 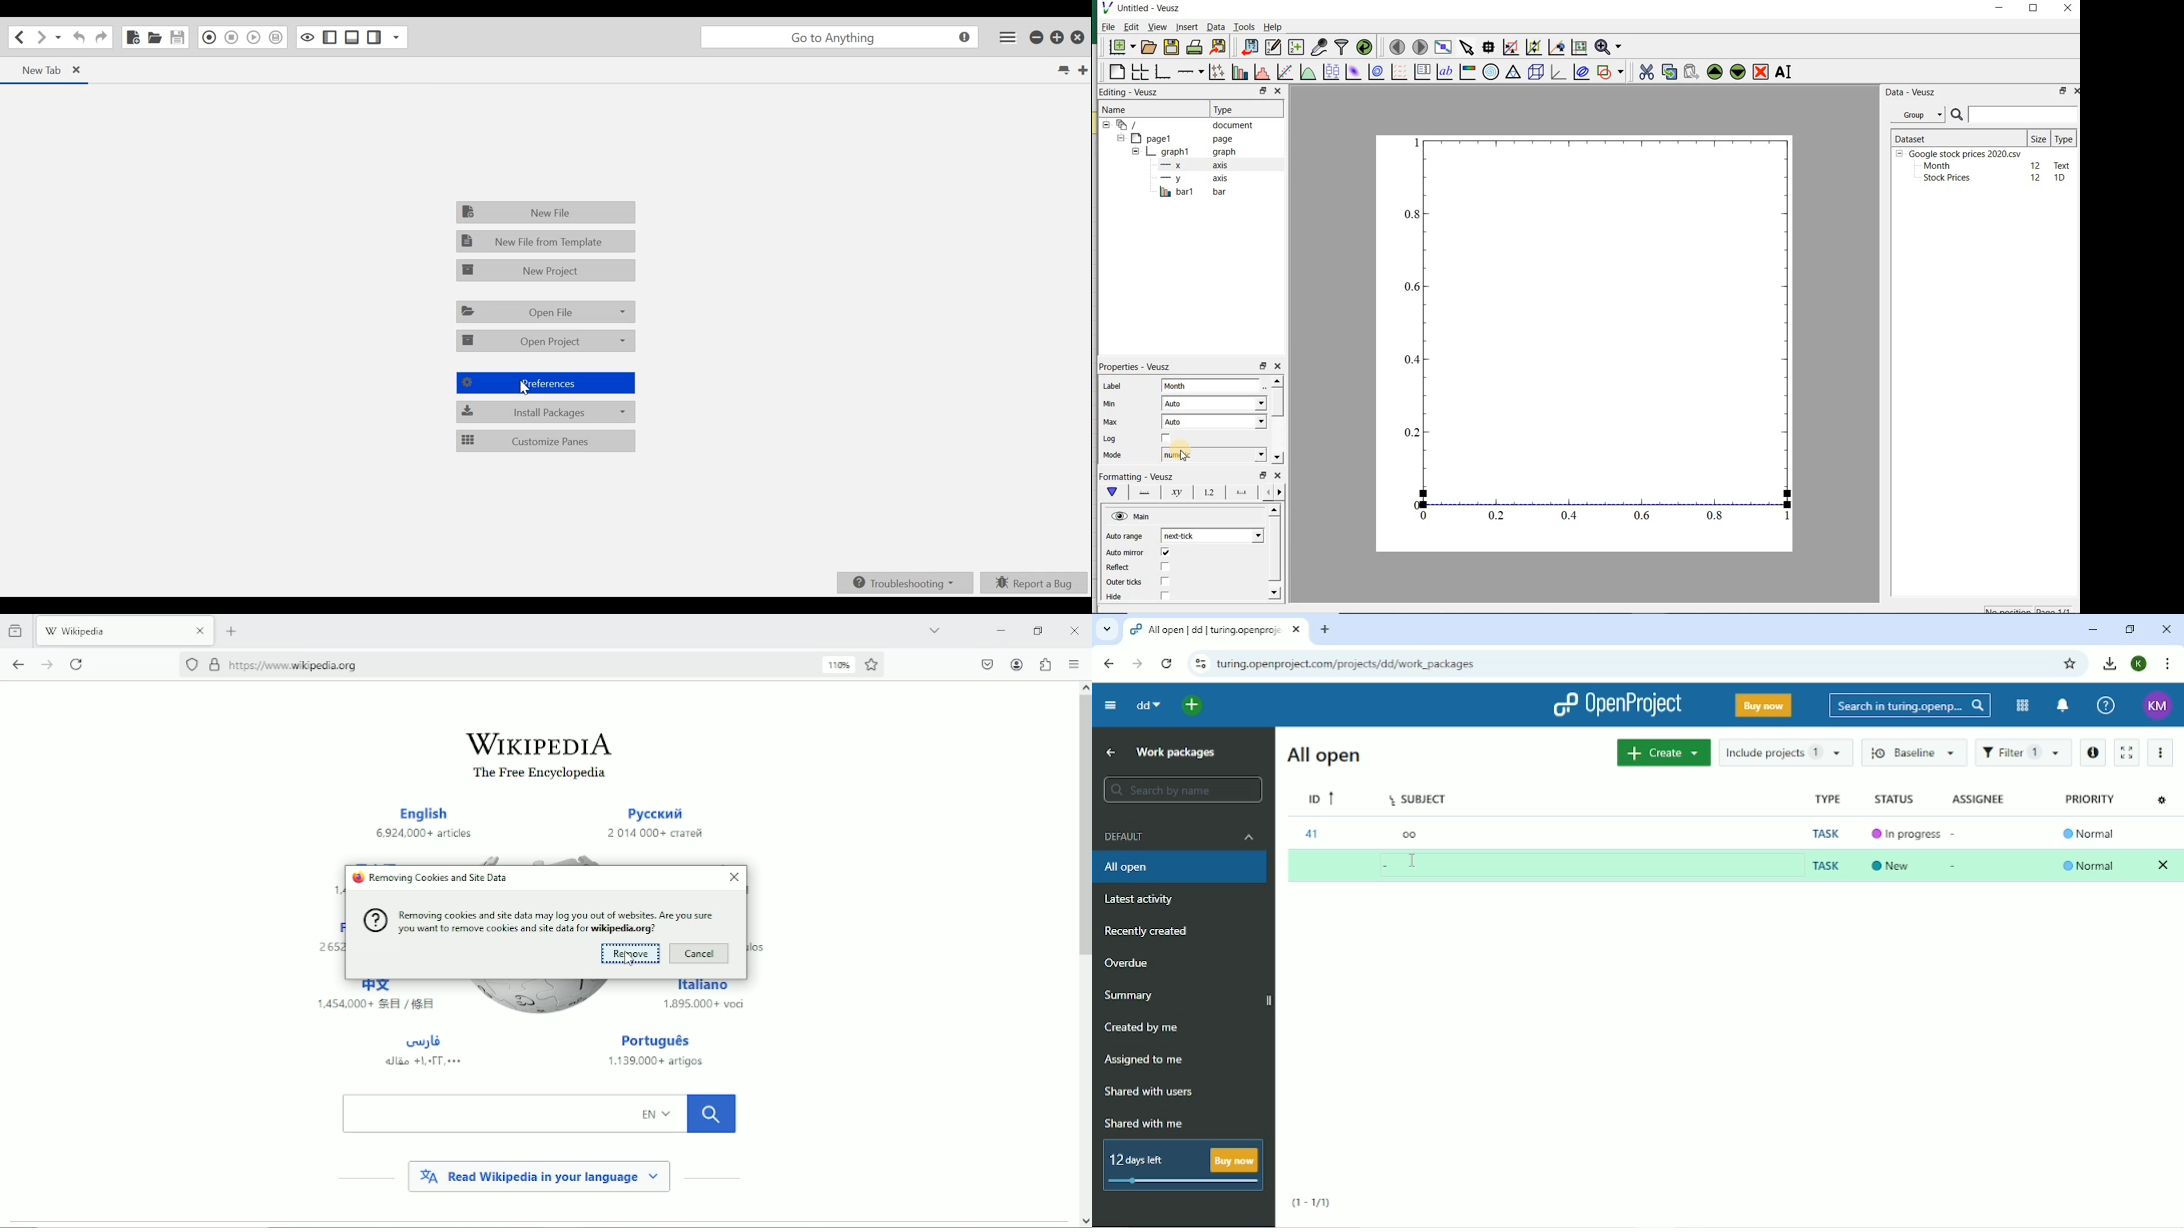 I want to click on All open, so click(x=1322, y=755).